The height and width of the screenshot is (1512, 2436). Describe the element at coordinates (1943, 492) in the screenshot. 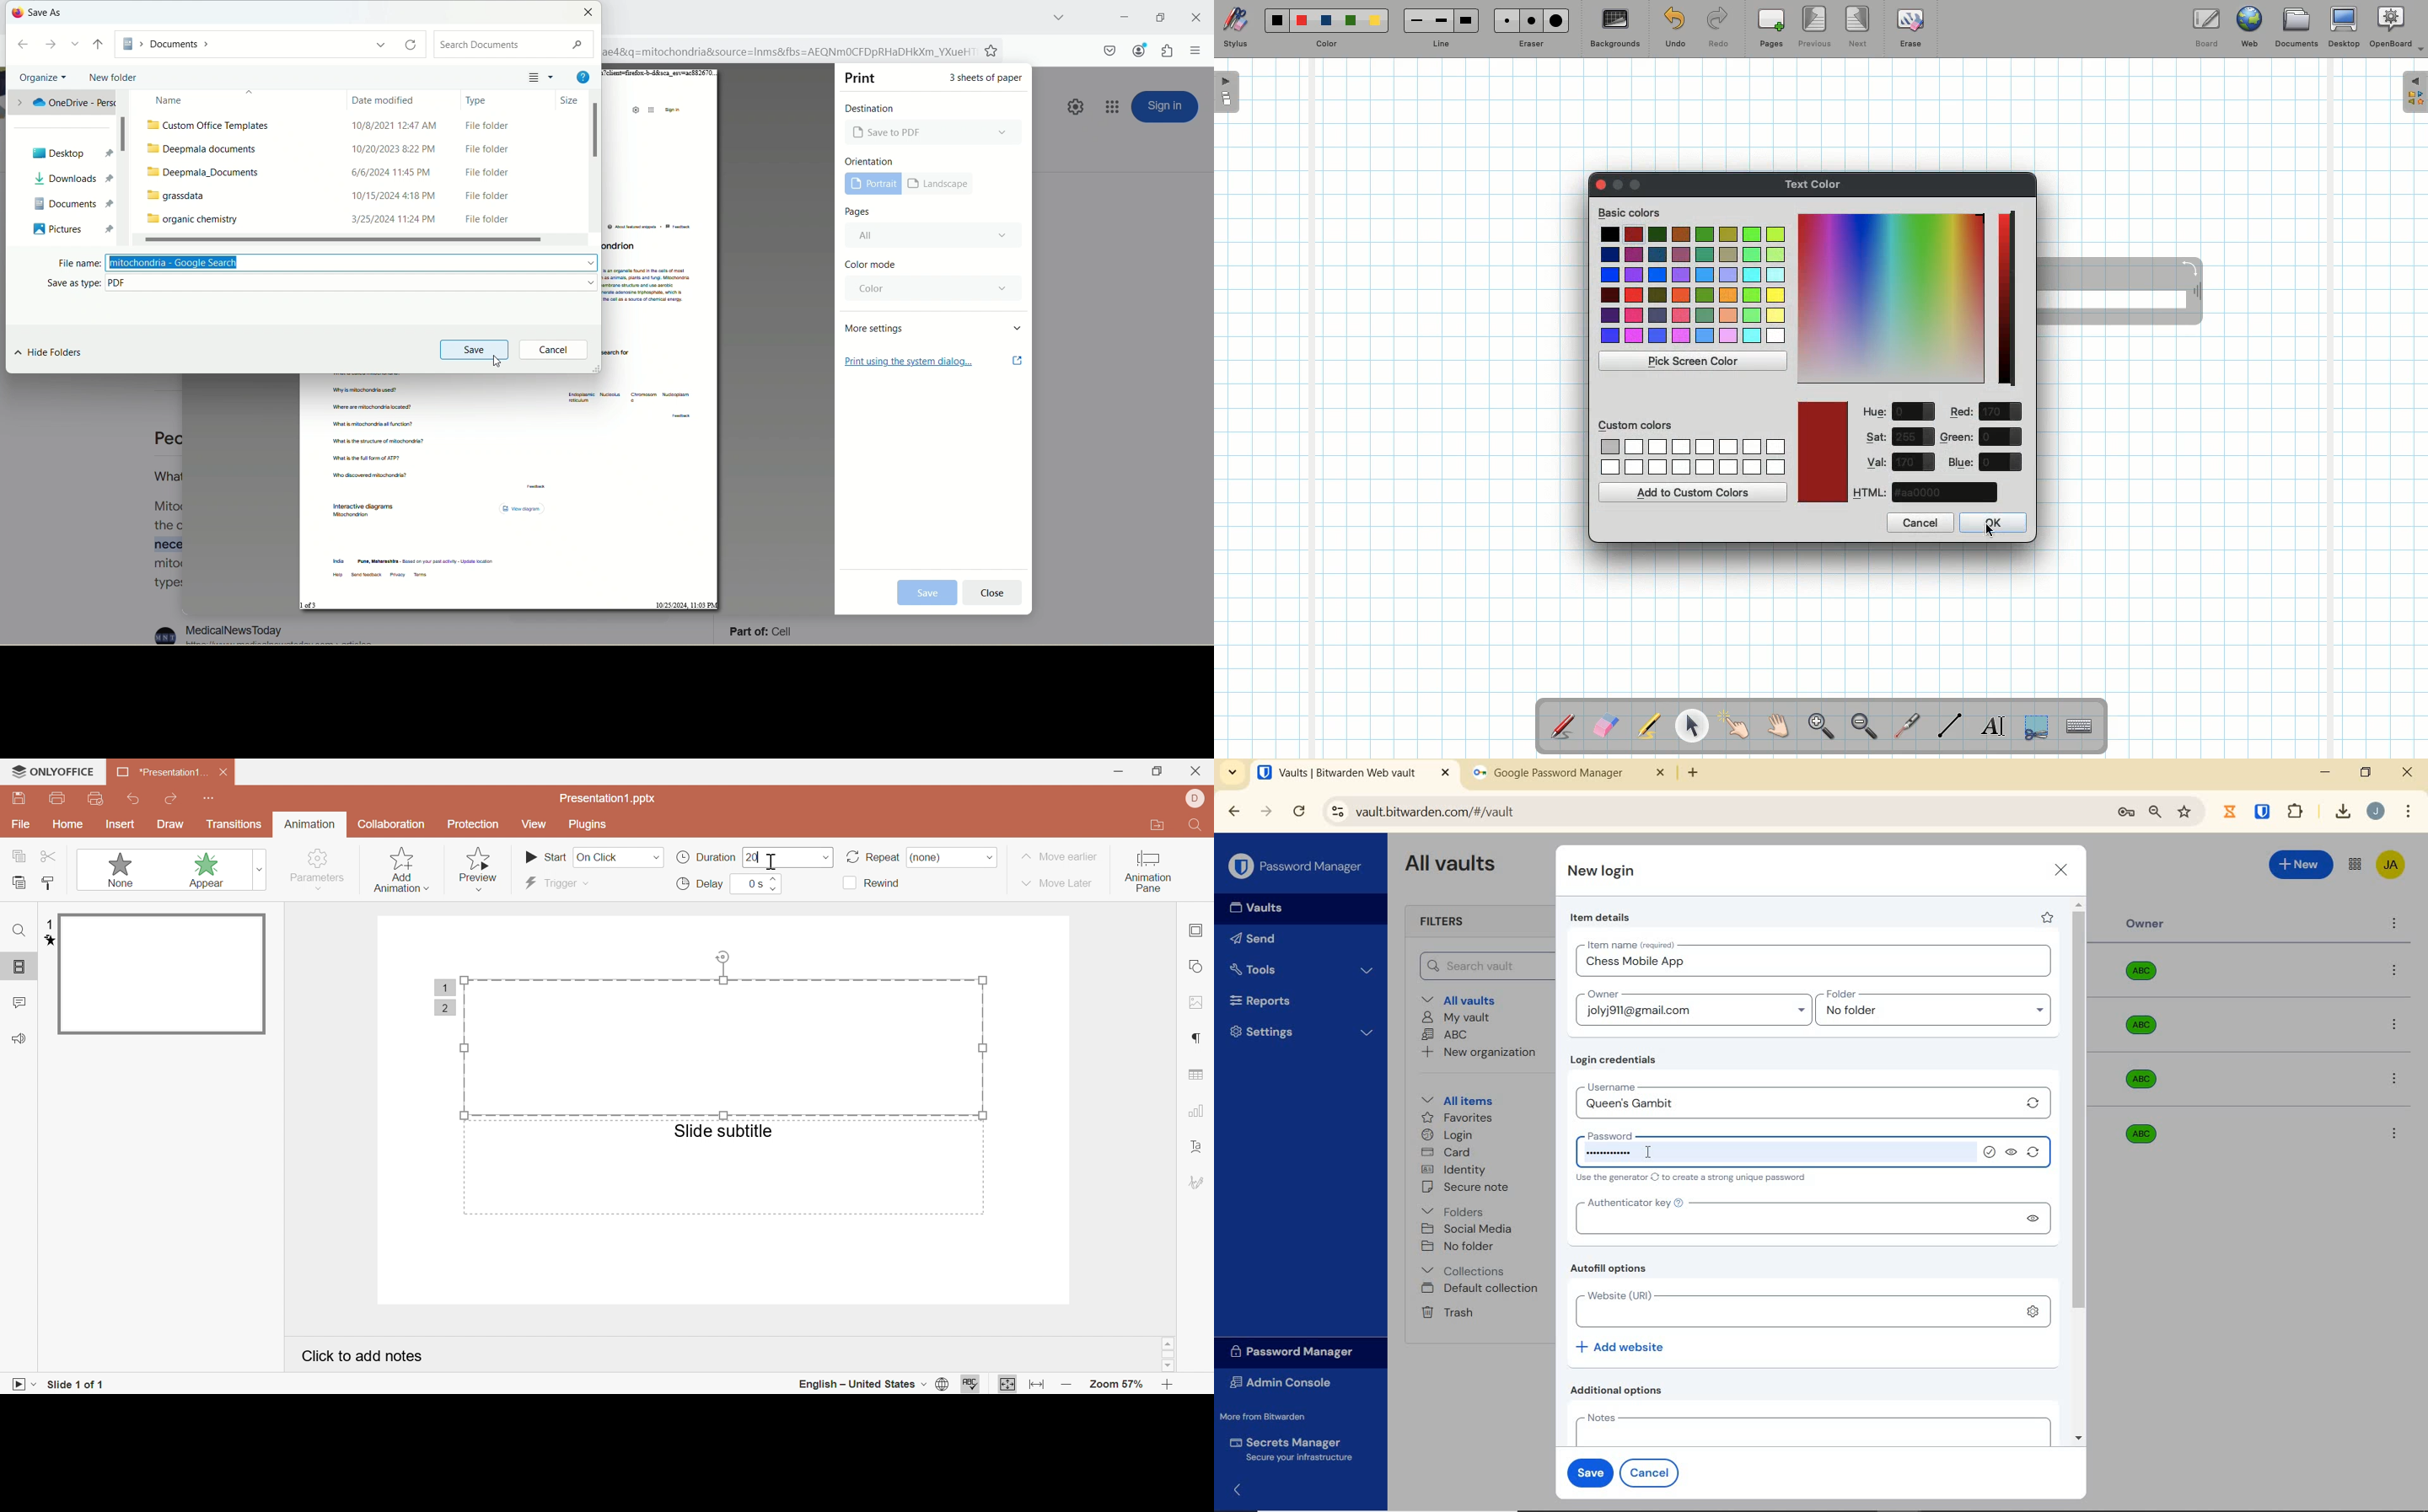

I see `color code` at that location.